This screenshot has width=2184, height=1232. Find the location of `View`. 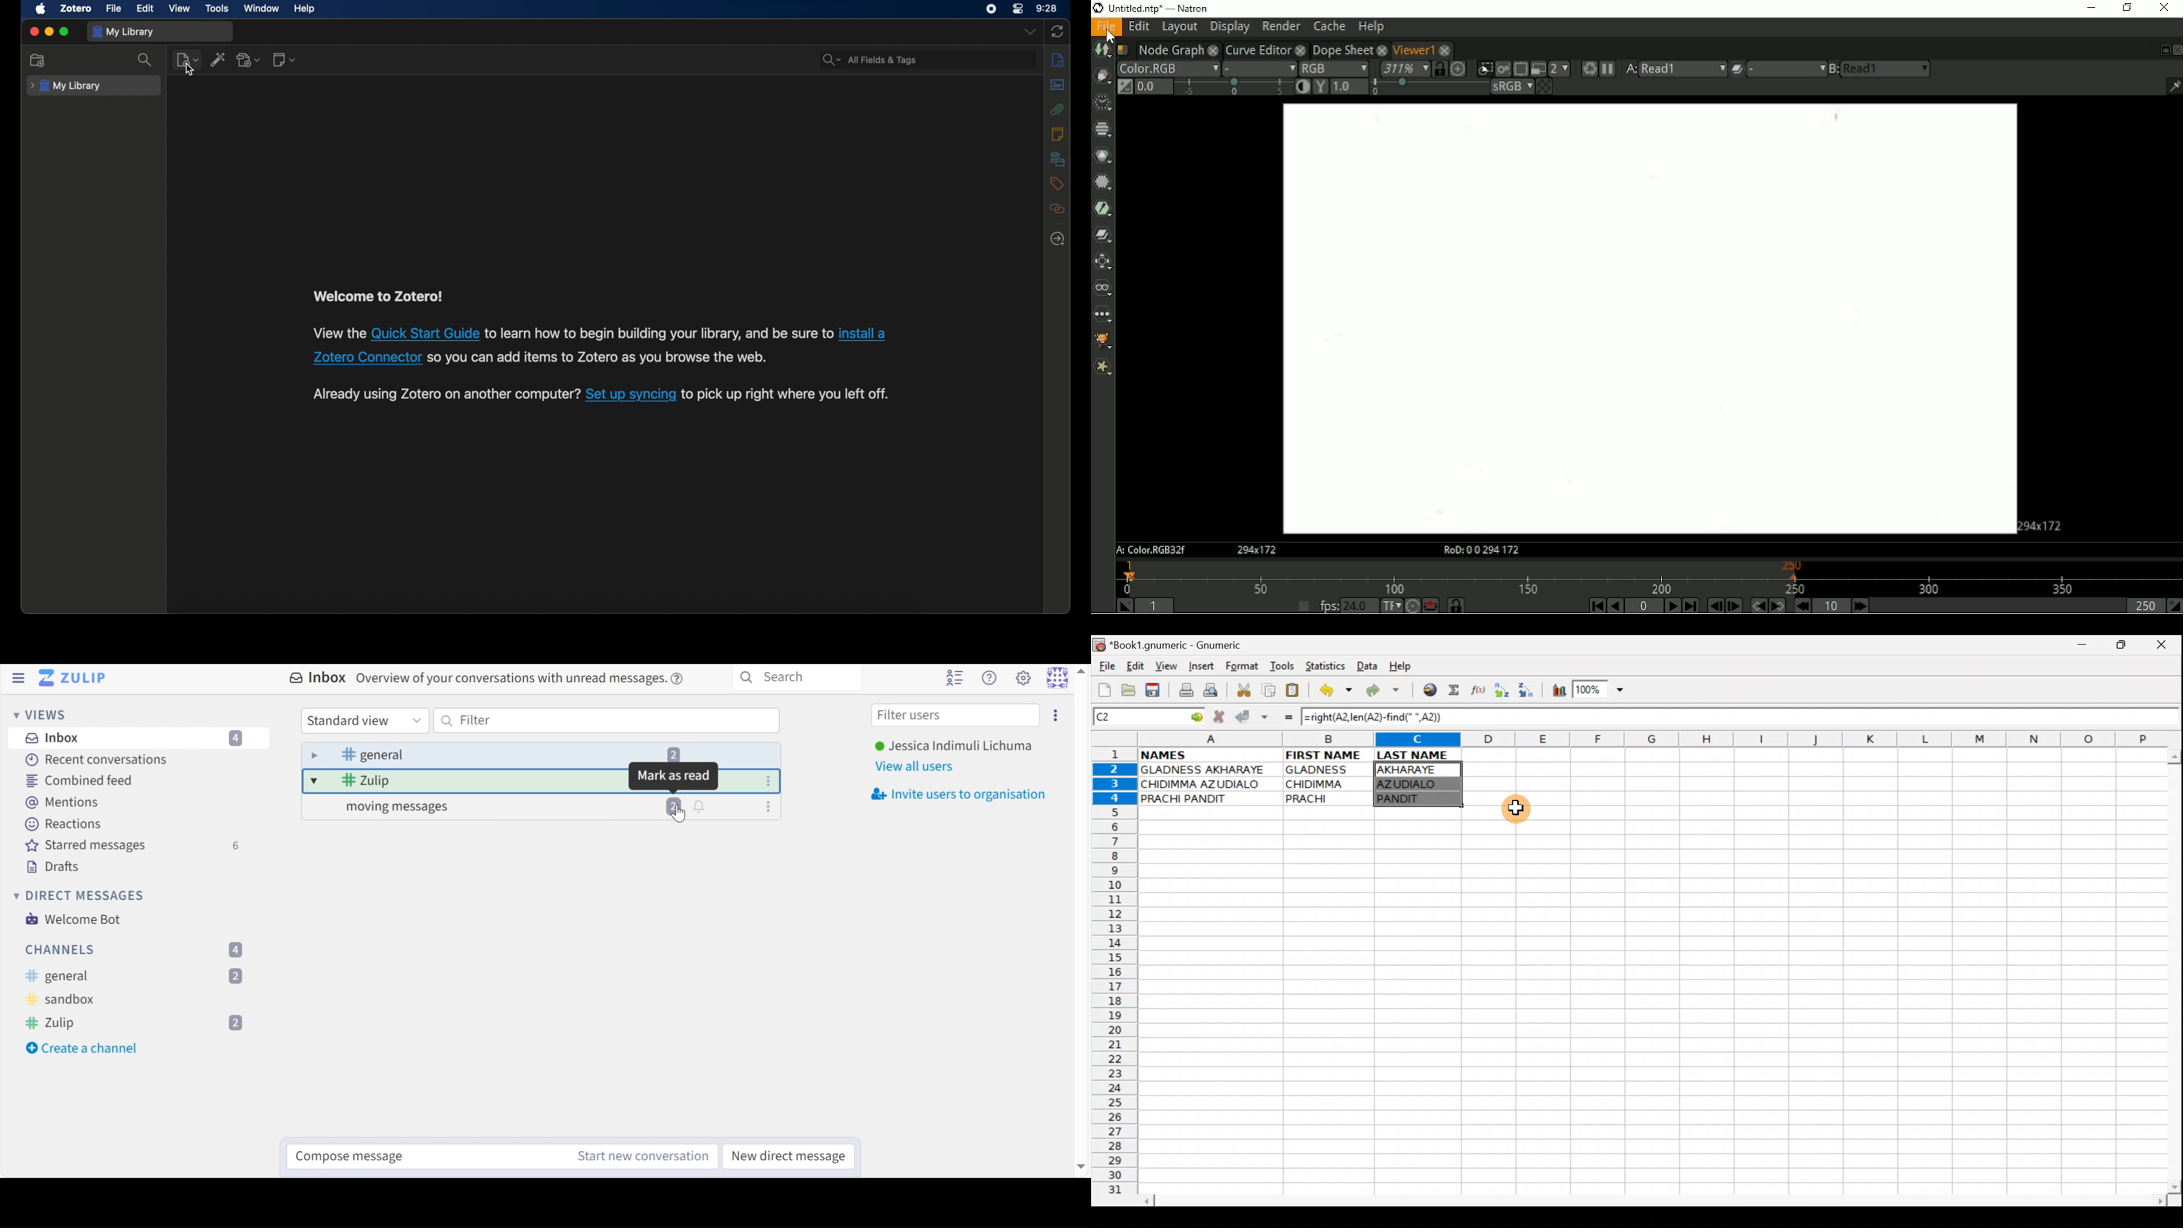

View is located at coordinates (1163, 666).